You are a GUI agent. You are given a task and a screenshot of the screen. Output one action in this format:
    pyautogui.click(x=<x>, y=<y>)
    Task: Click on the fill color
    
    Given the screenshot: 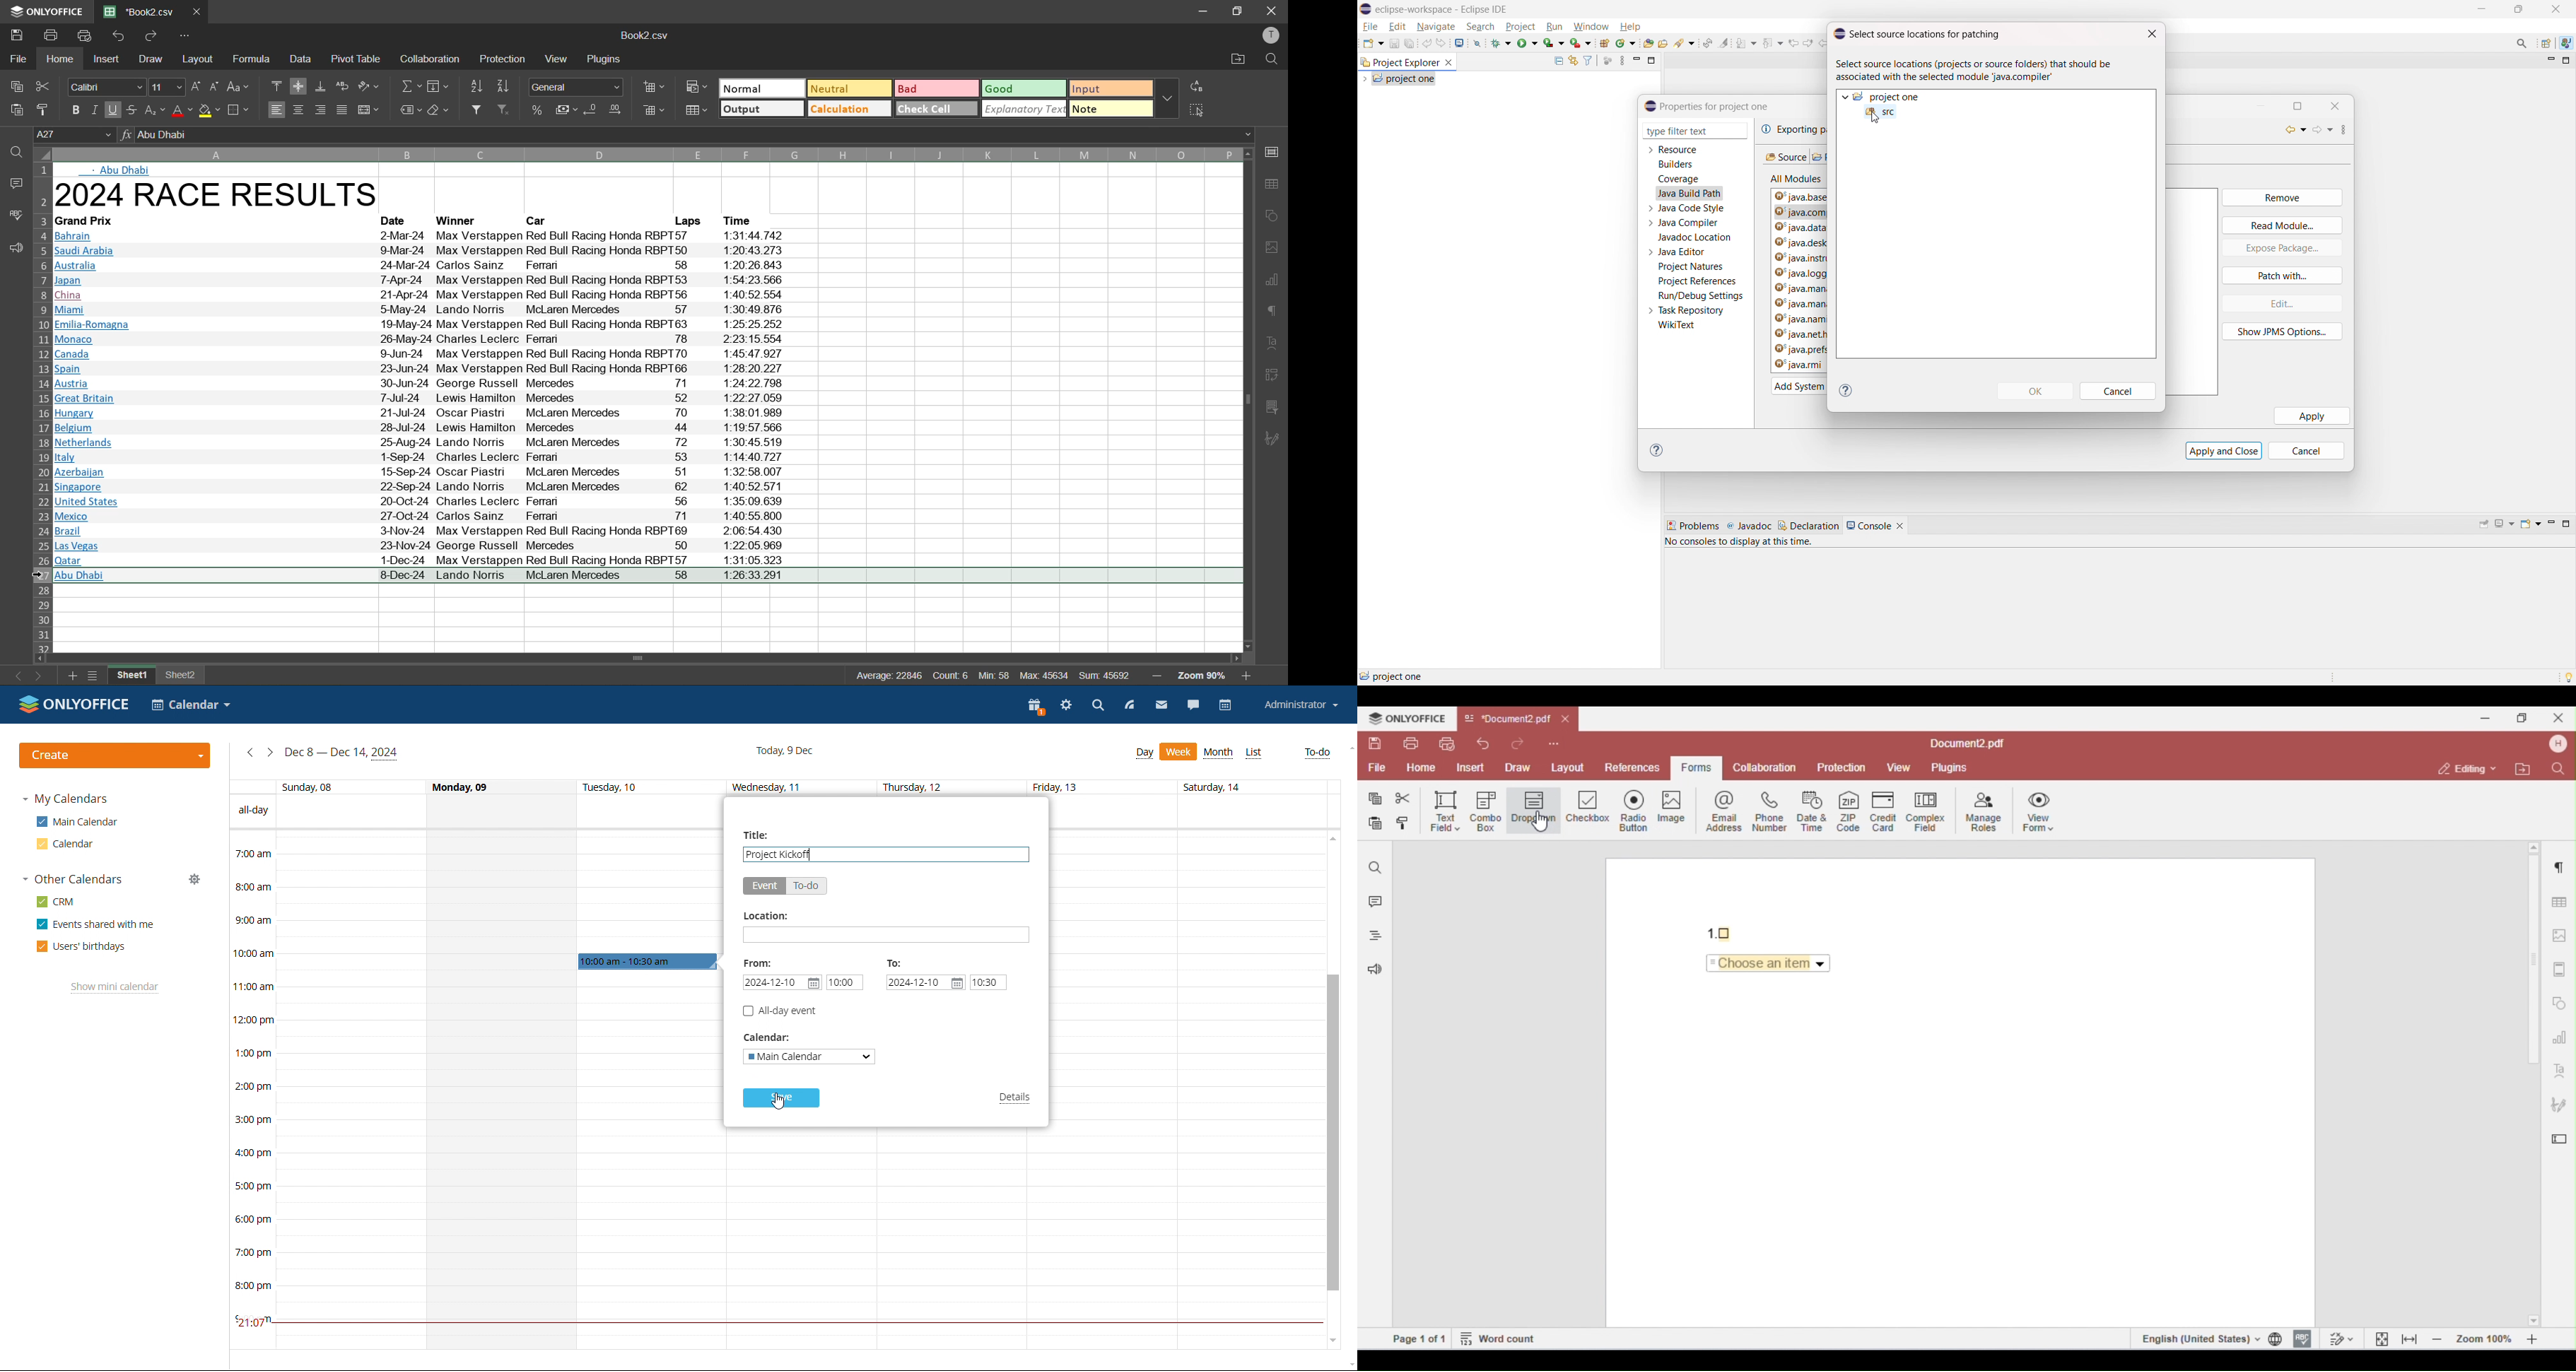 What is the action you would take?
    pyautogui.click(x=210, y=110)
    